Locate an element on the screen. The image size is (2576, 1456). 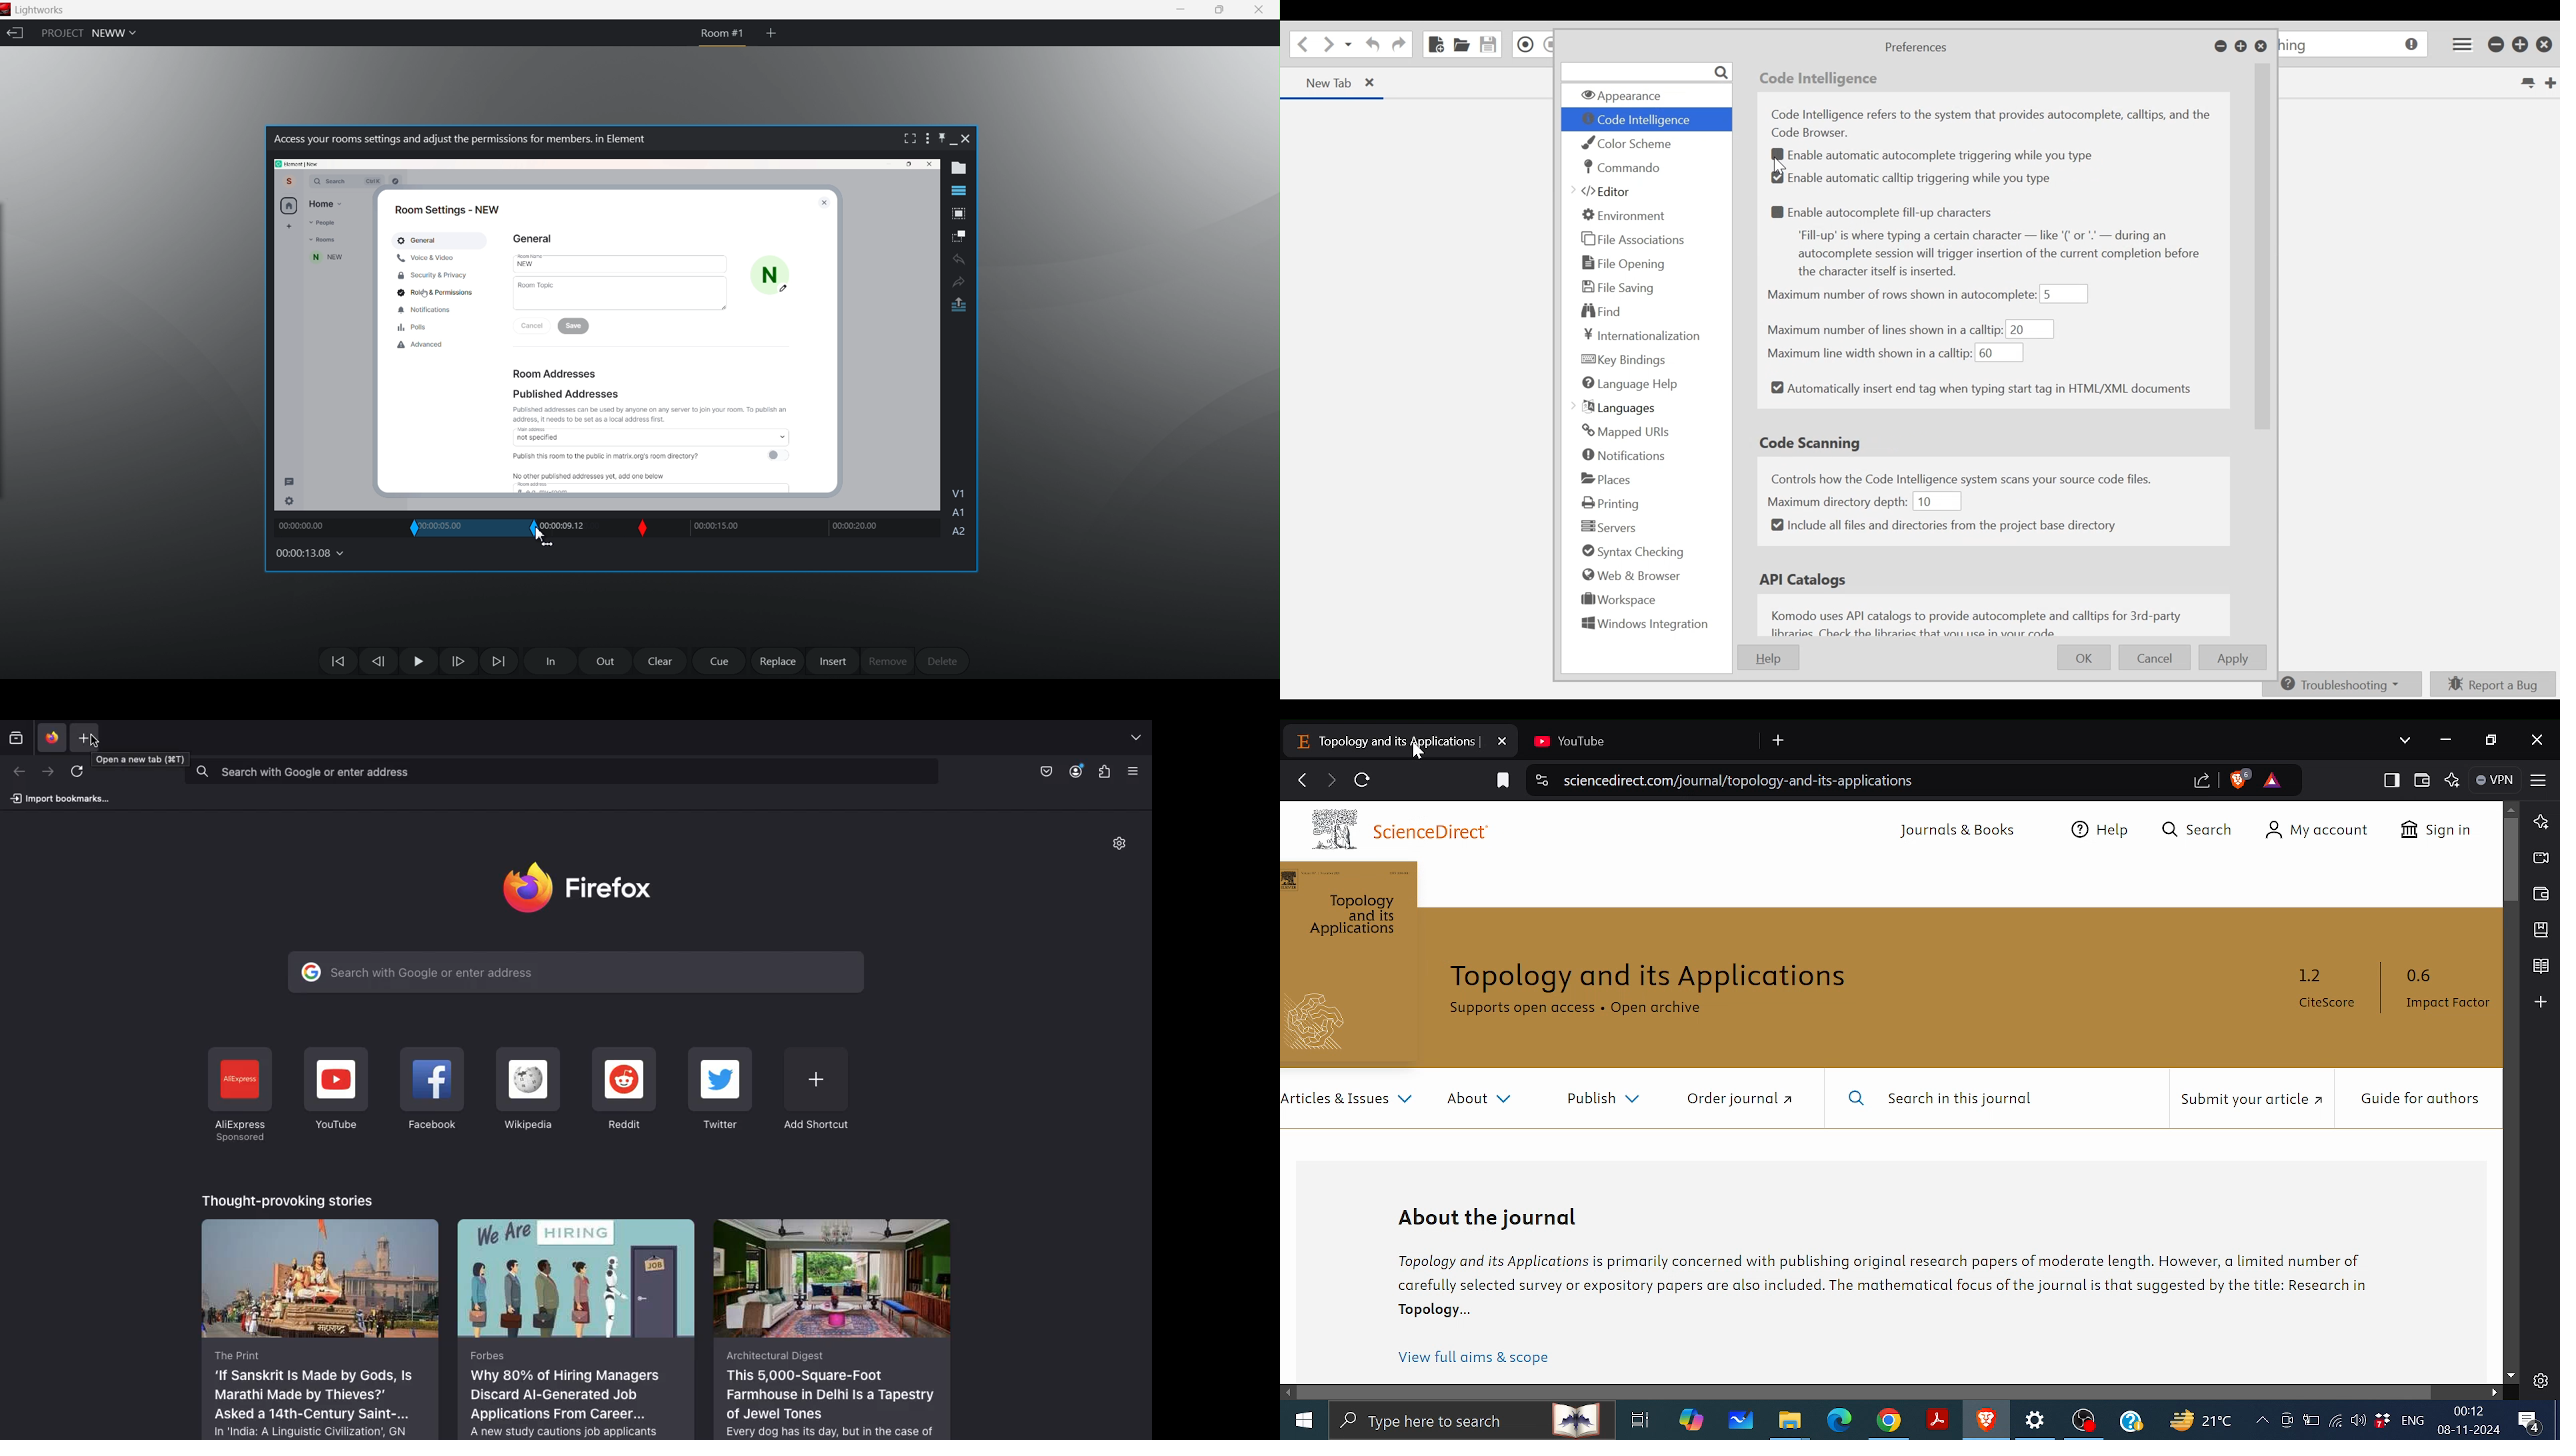
minimize is located at coordinates (956, 139).